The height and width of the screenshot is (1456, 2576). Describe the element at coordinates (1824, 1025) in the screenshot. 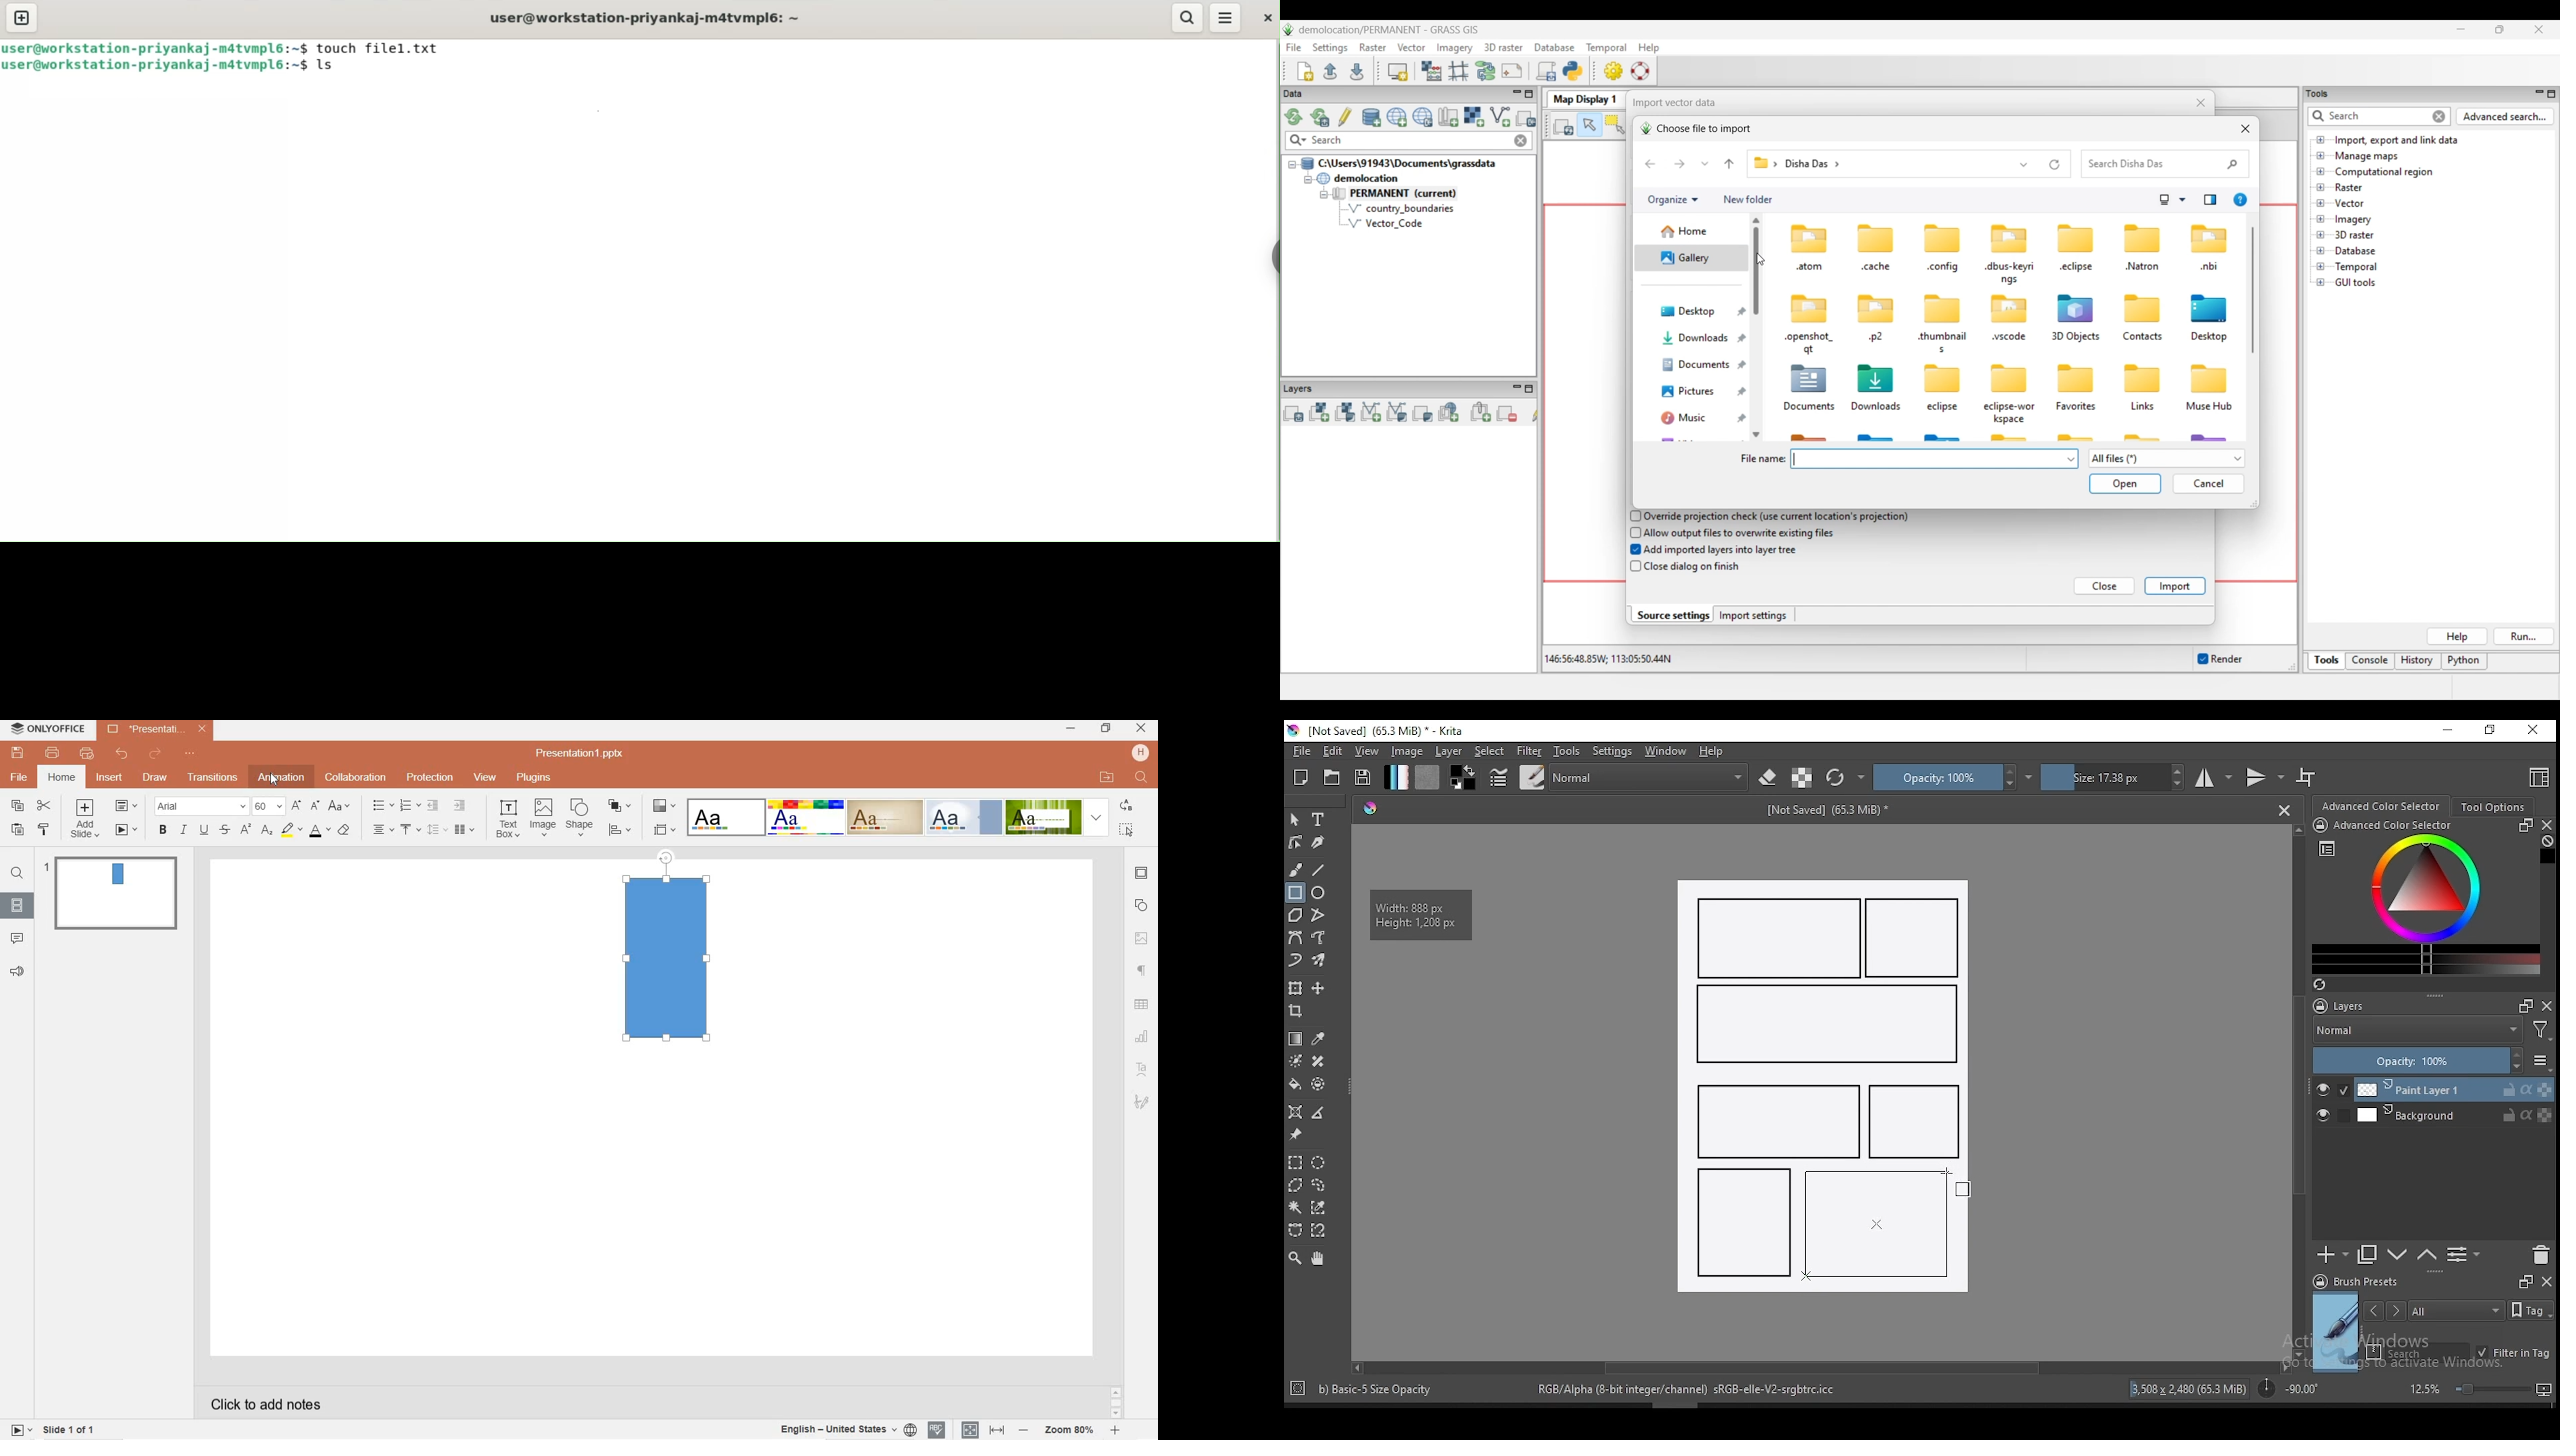

I see `new rectangle` at that location.